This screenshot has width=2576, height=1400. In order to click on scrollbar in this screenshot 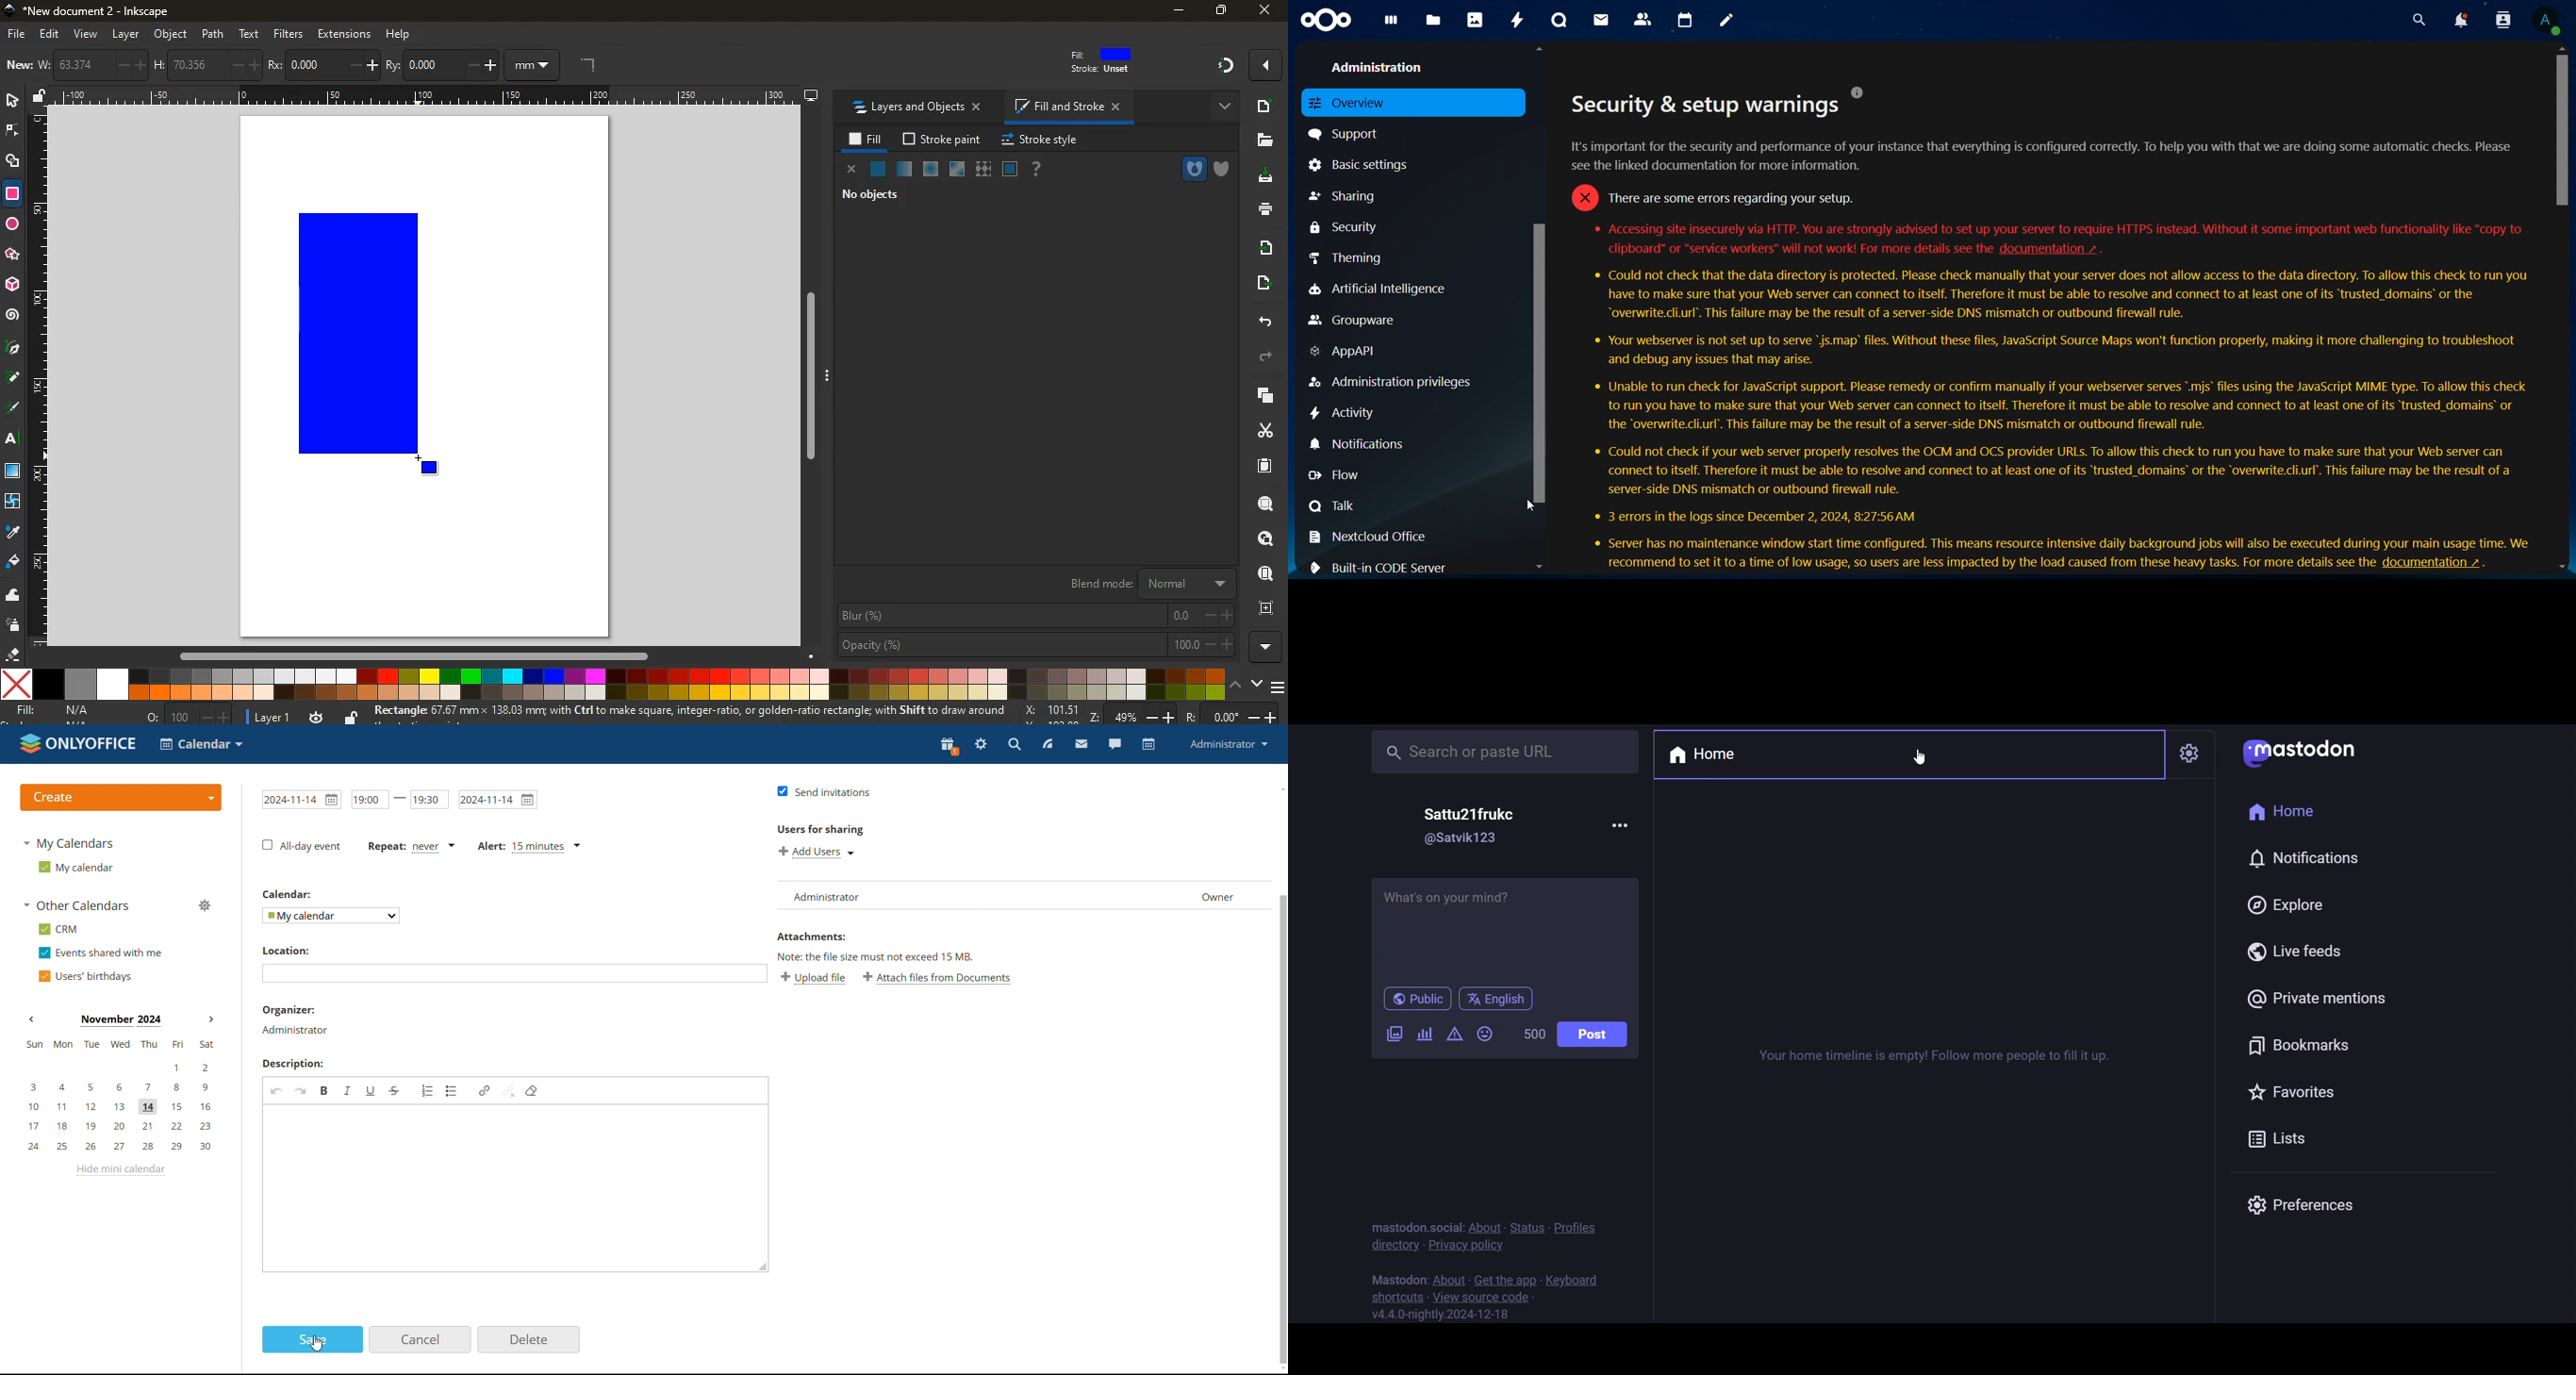, I will do `click(2563, 127)`.